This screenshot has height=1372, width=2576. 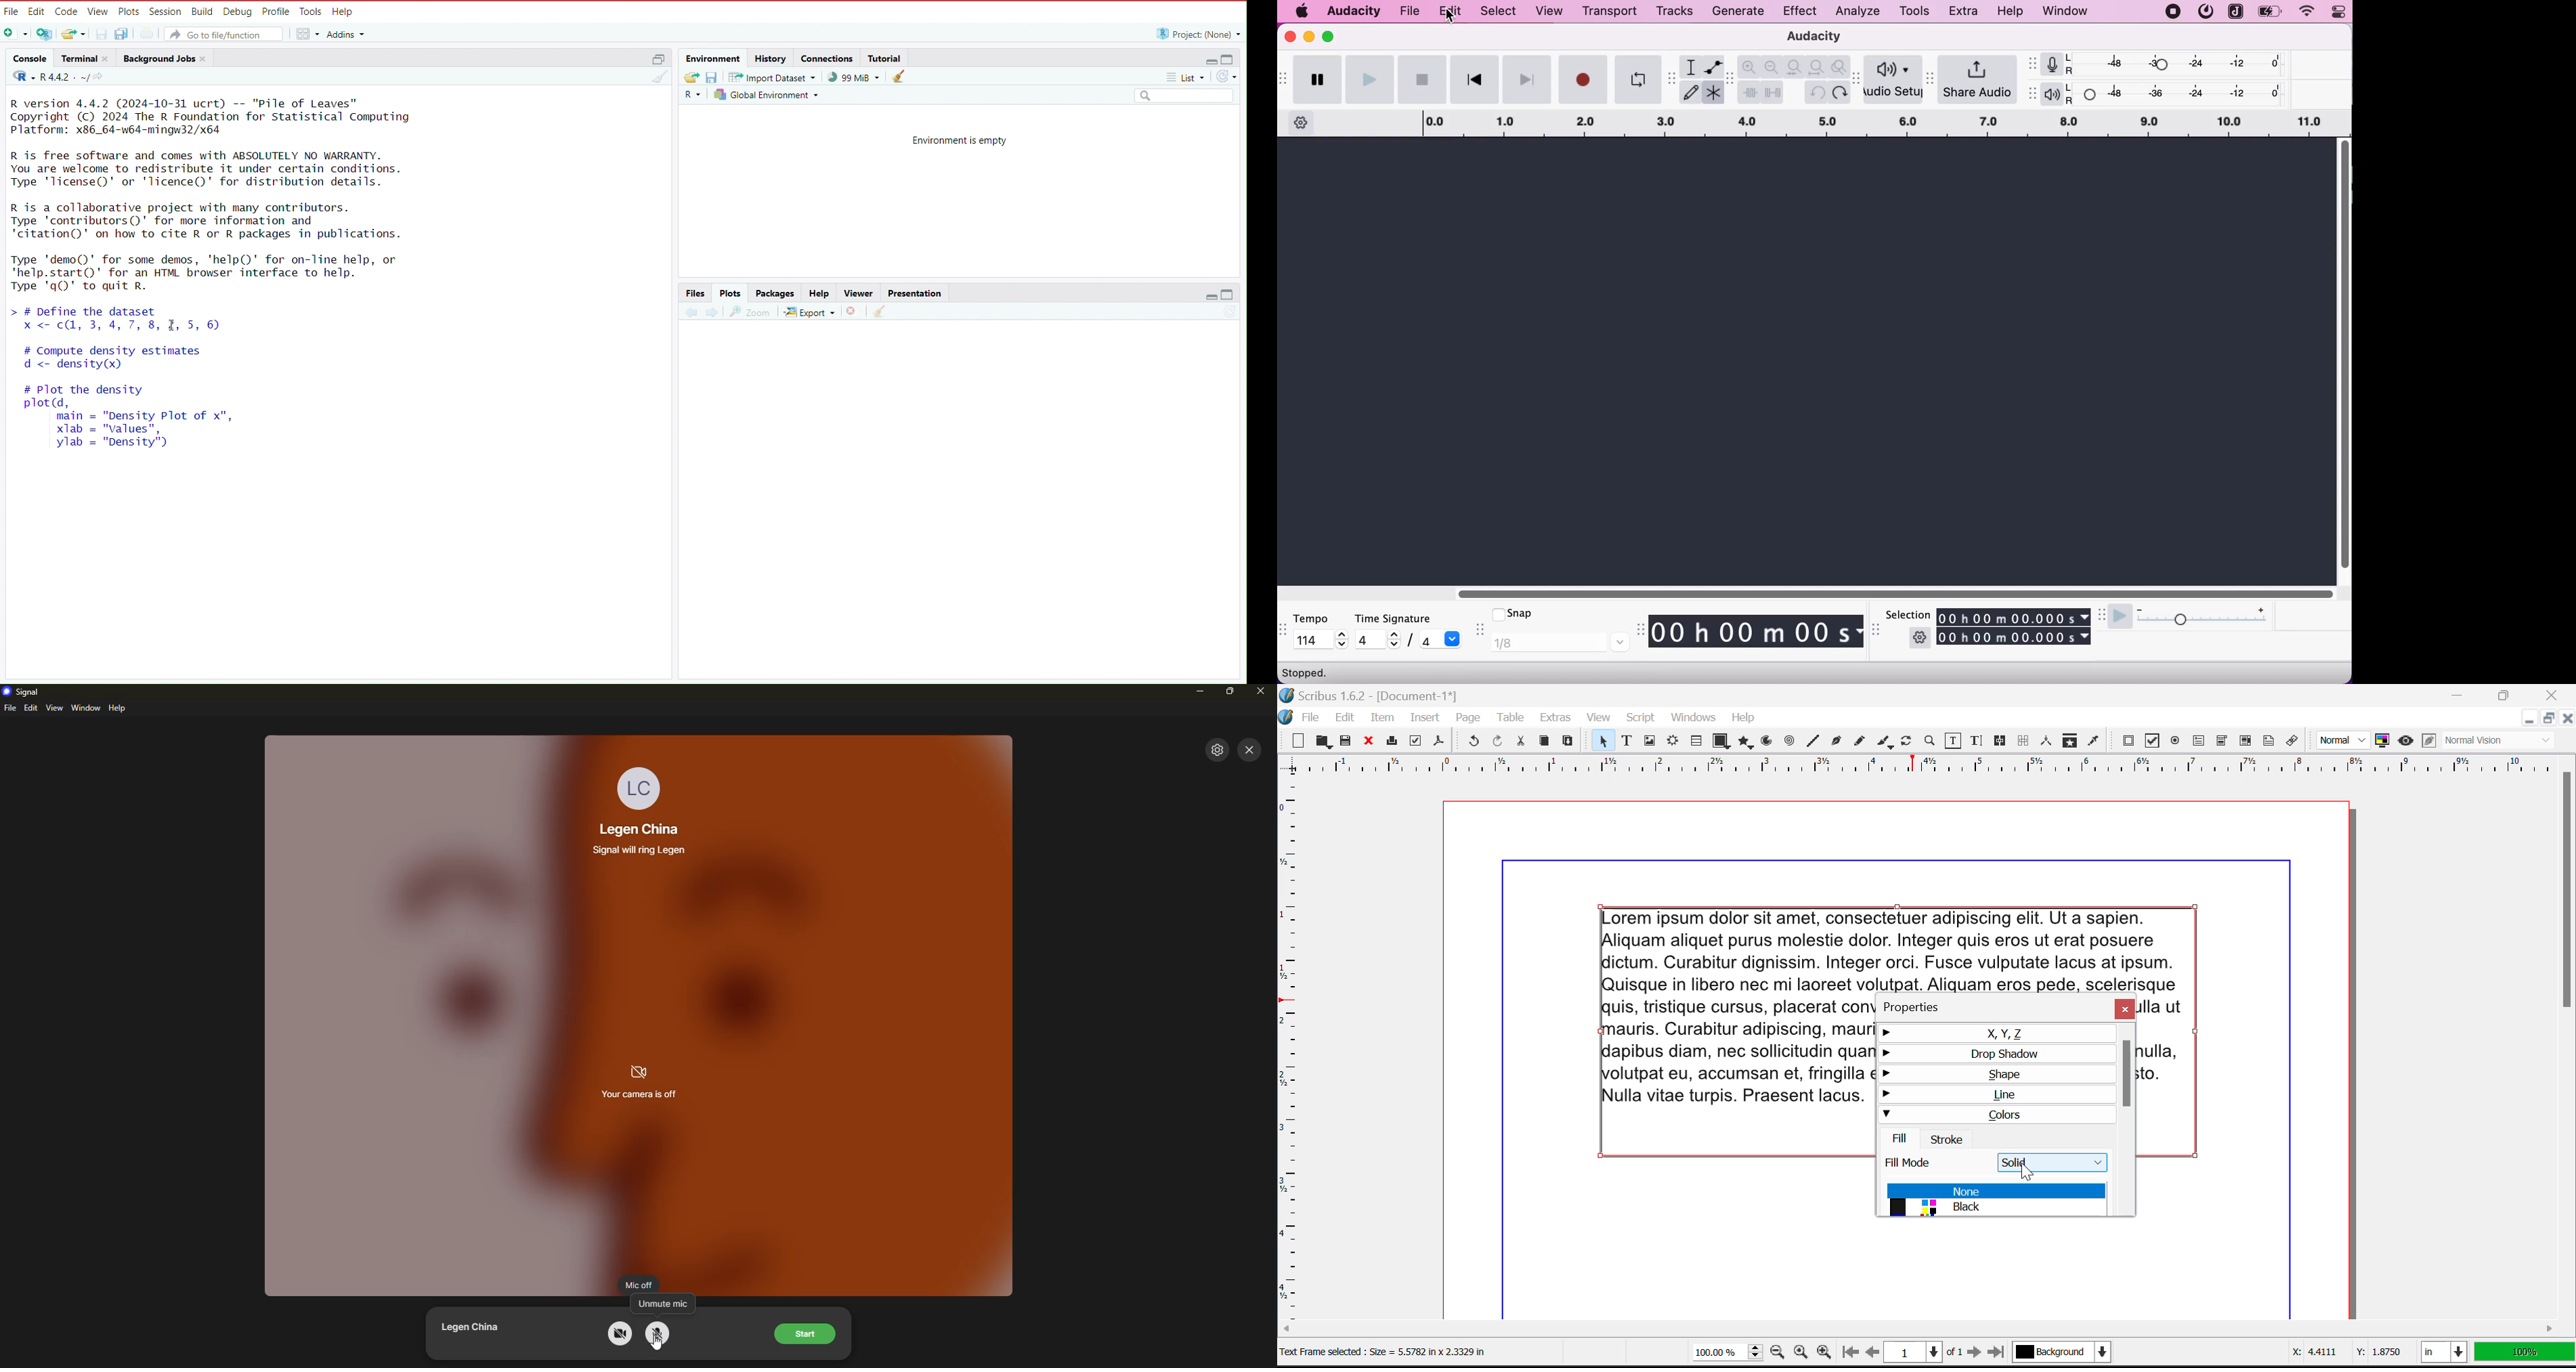 What do you see at coordinates (952, 139) in the screenshot?
I see `environment is empty` at bounding box center [952, 139].